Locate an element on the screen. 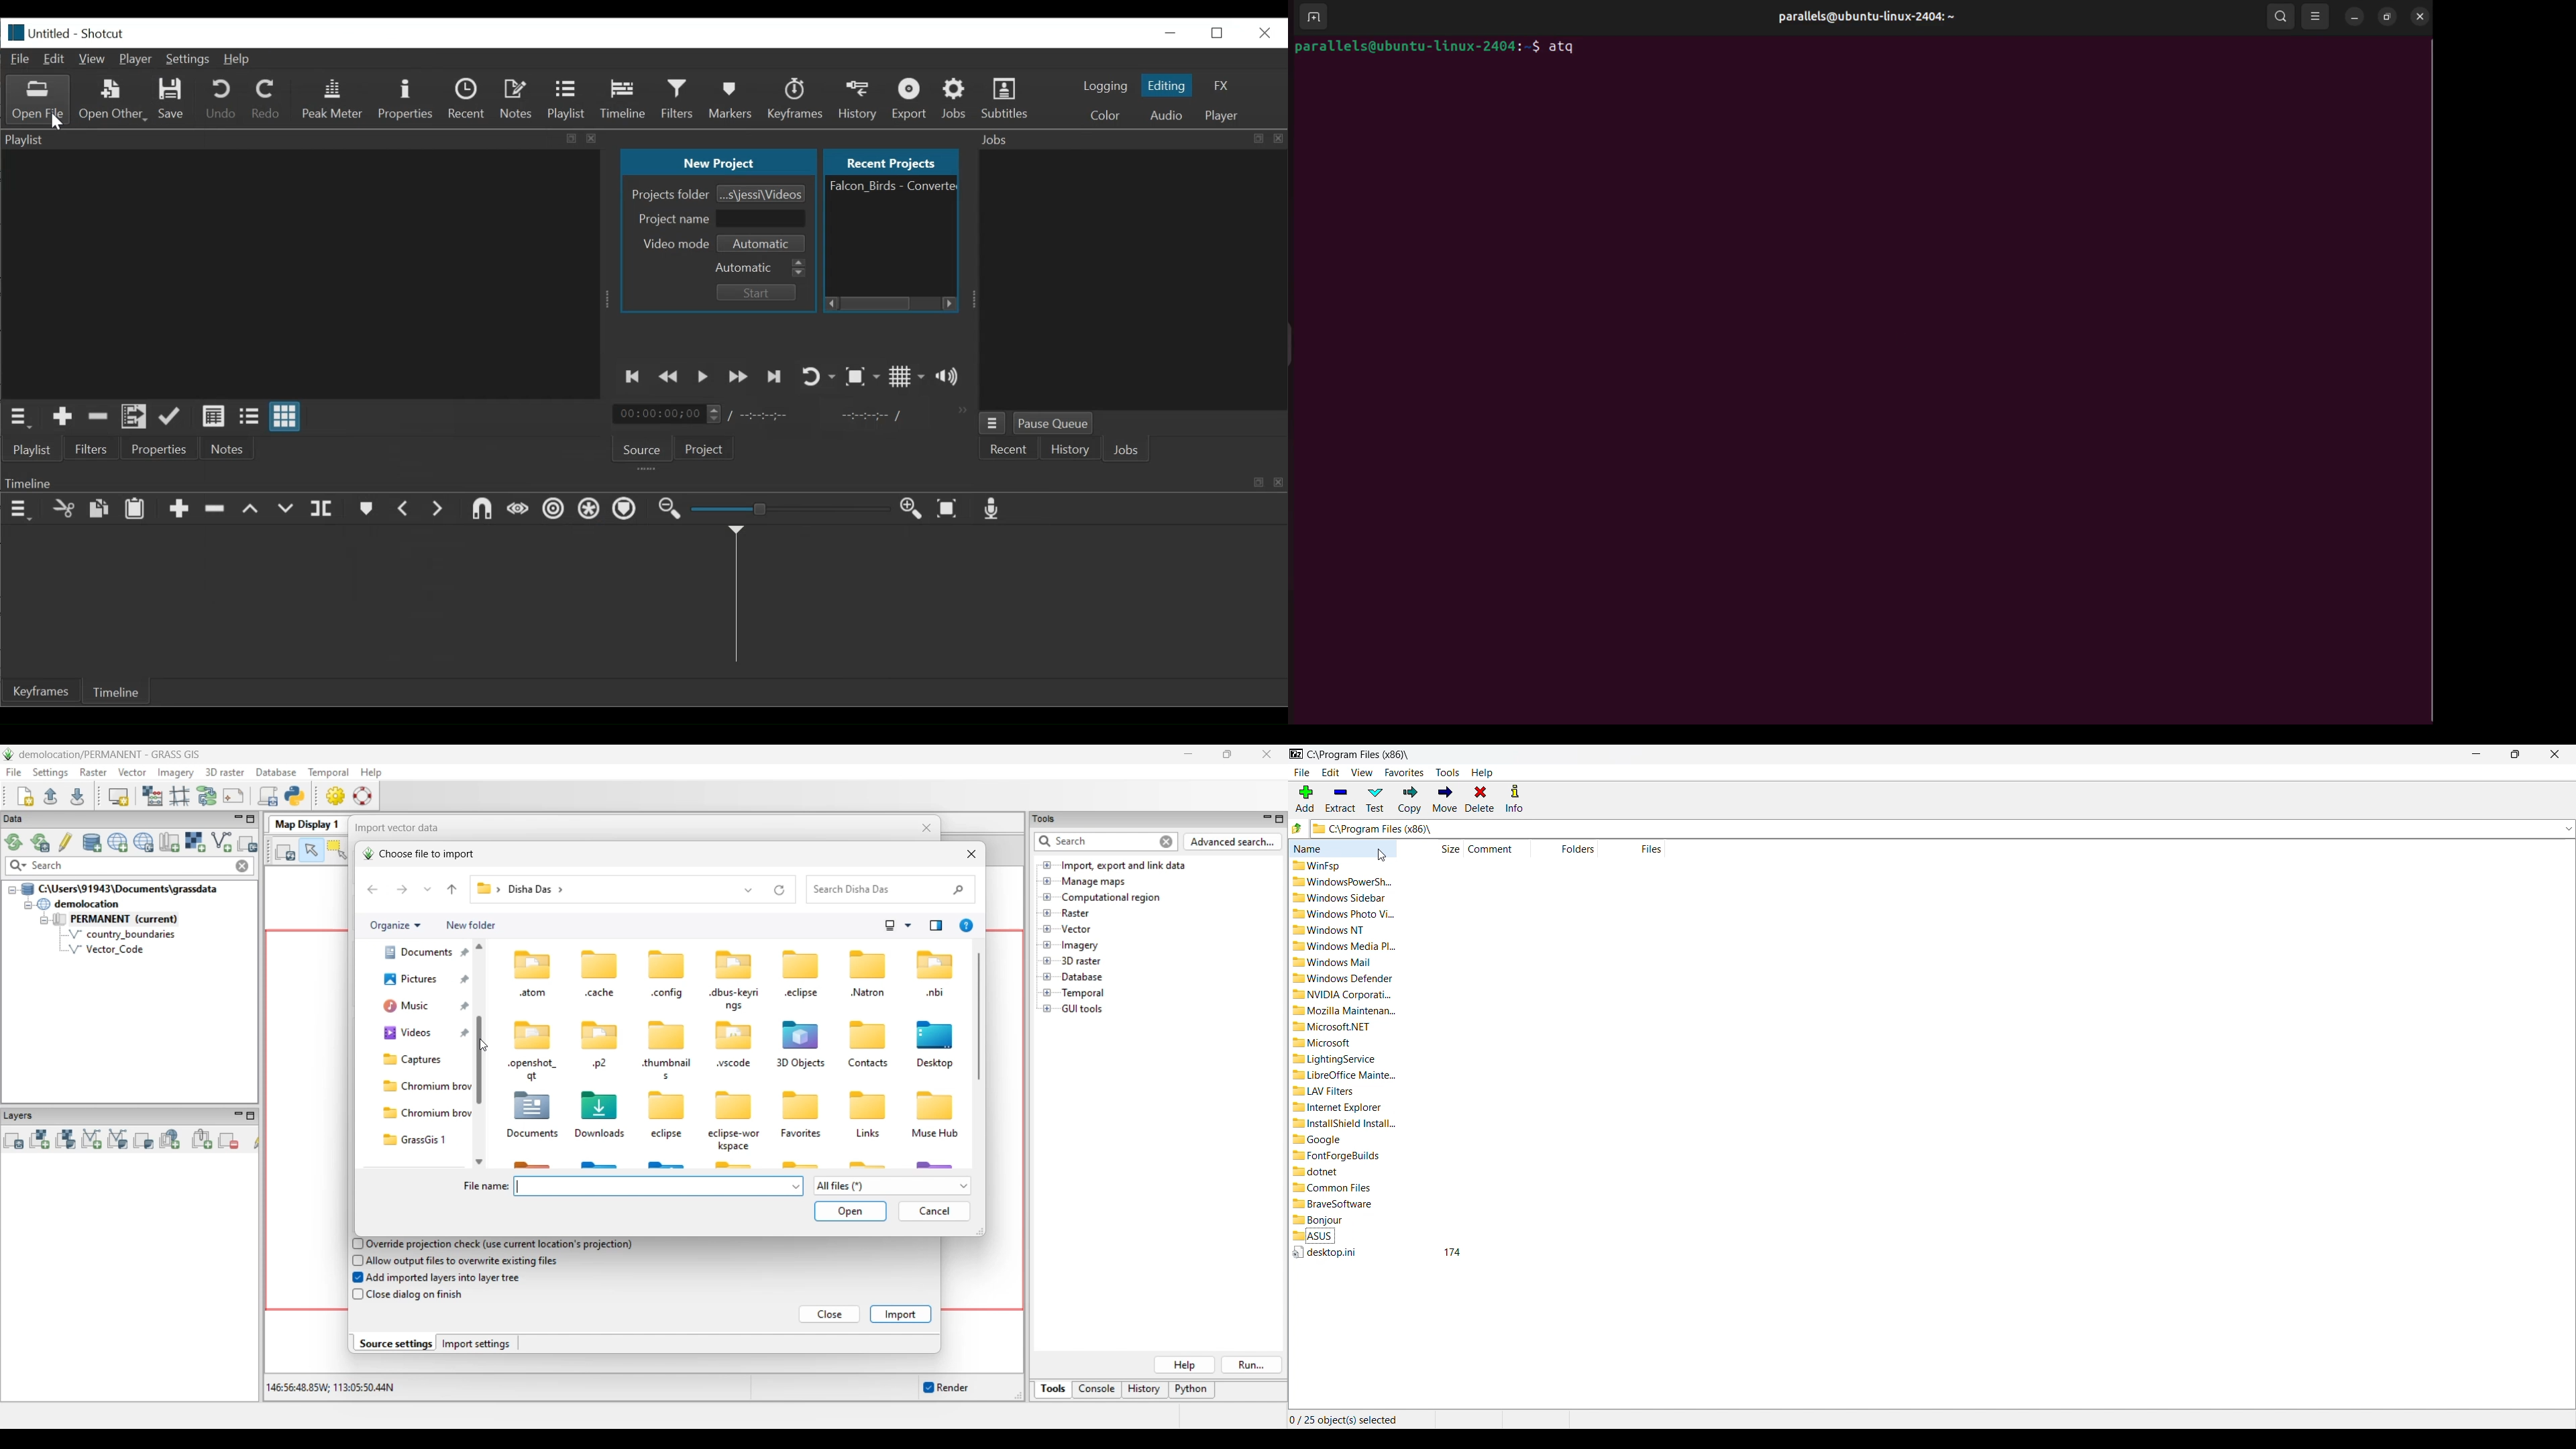 The image size is (2576, 1456). Add the files to the playlist is located at coordinates (133, 417).